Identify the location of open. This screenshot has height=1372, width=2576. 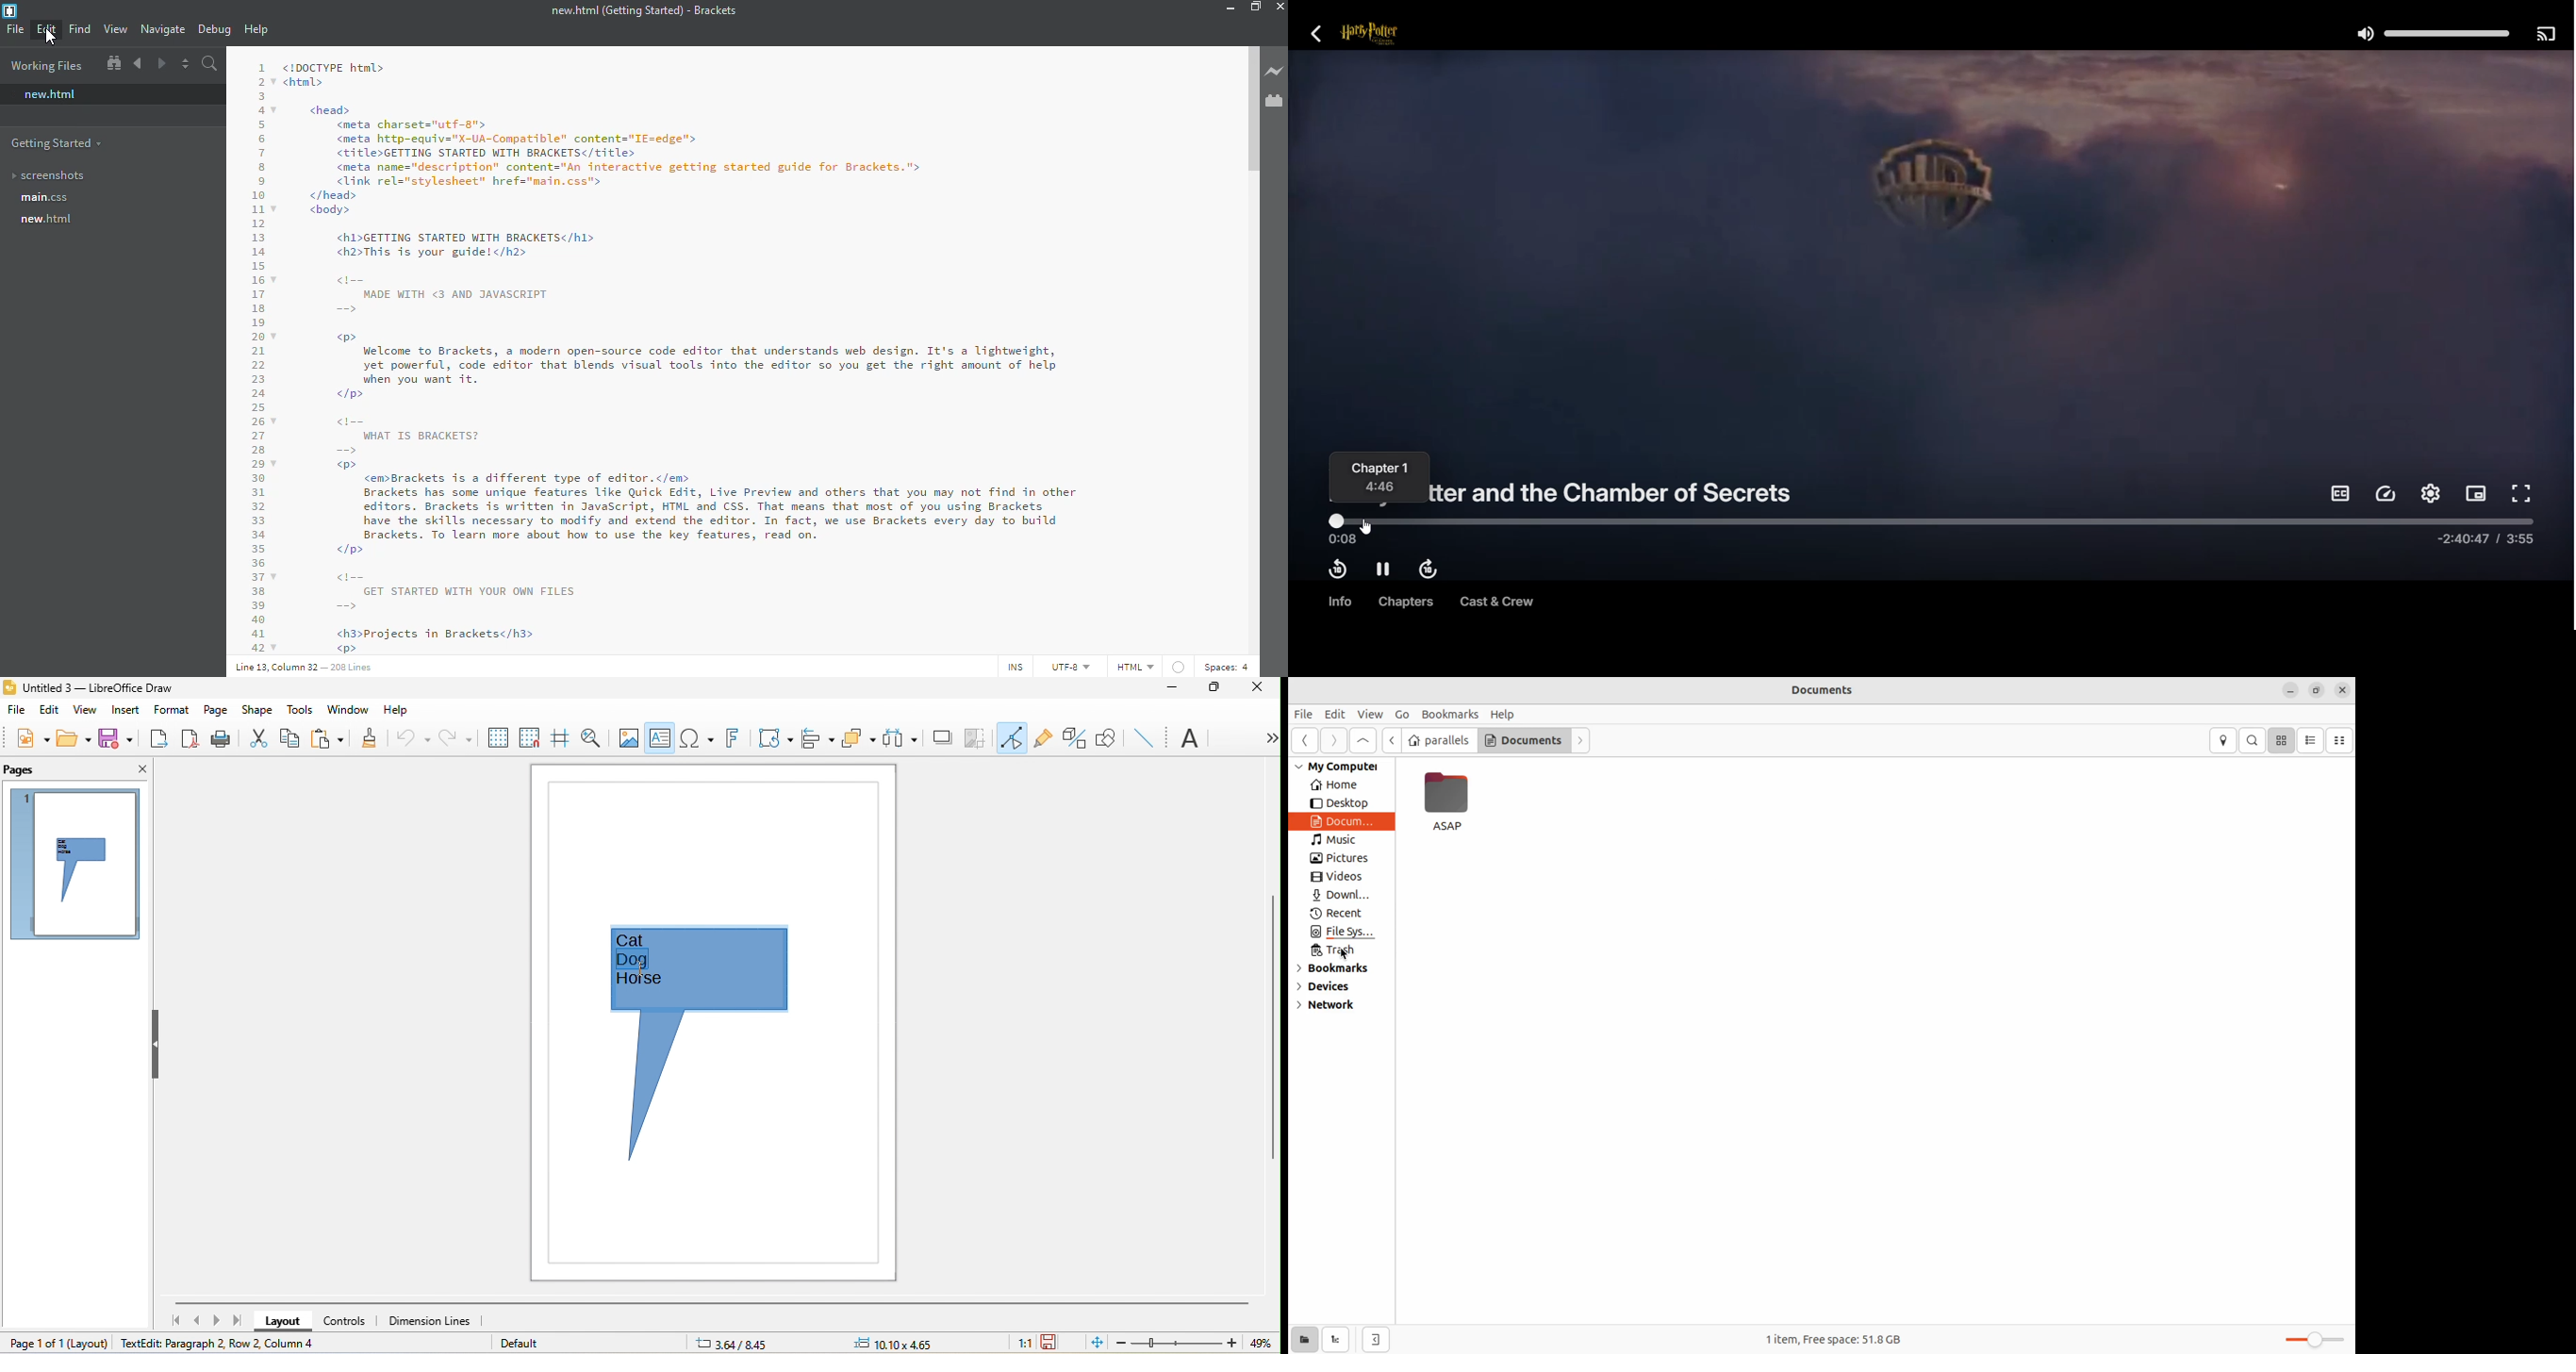
(74, 738).